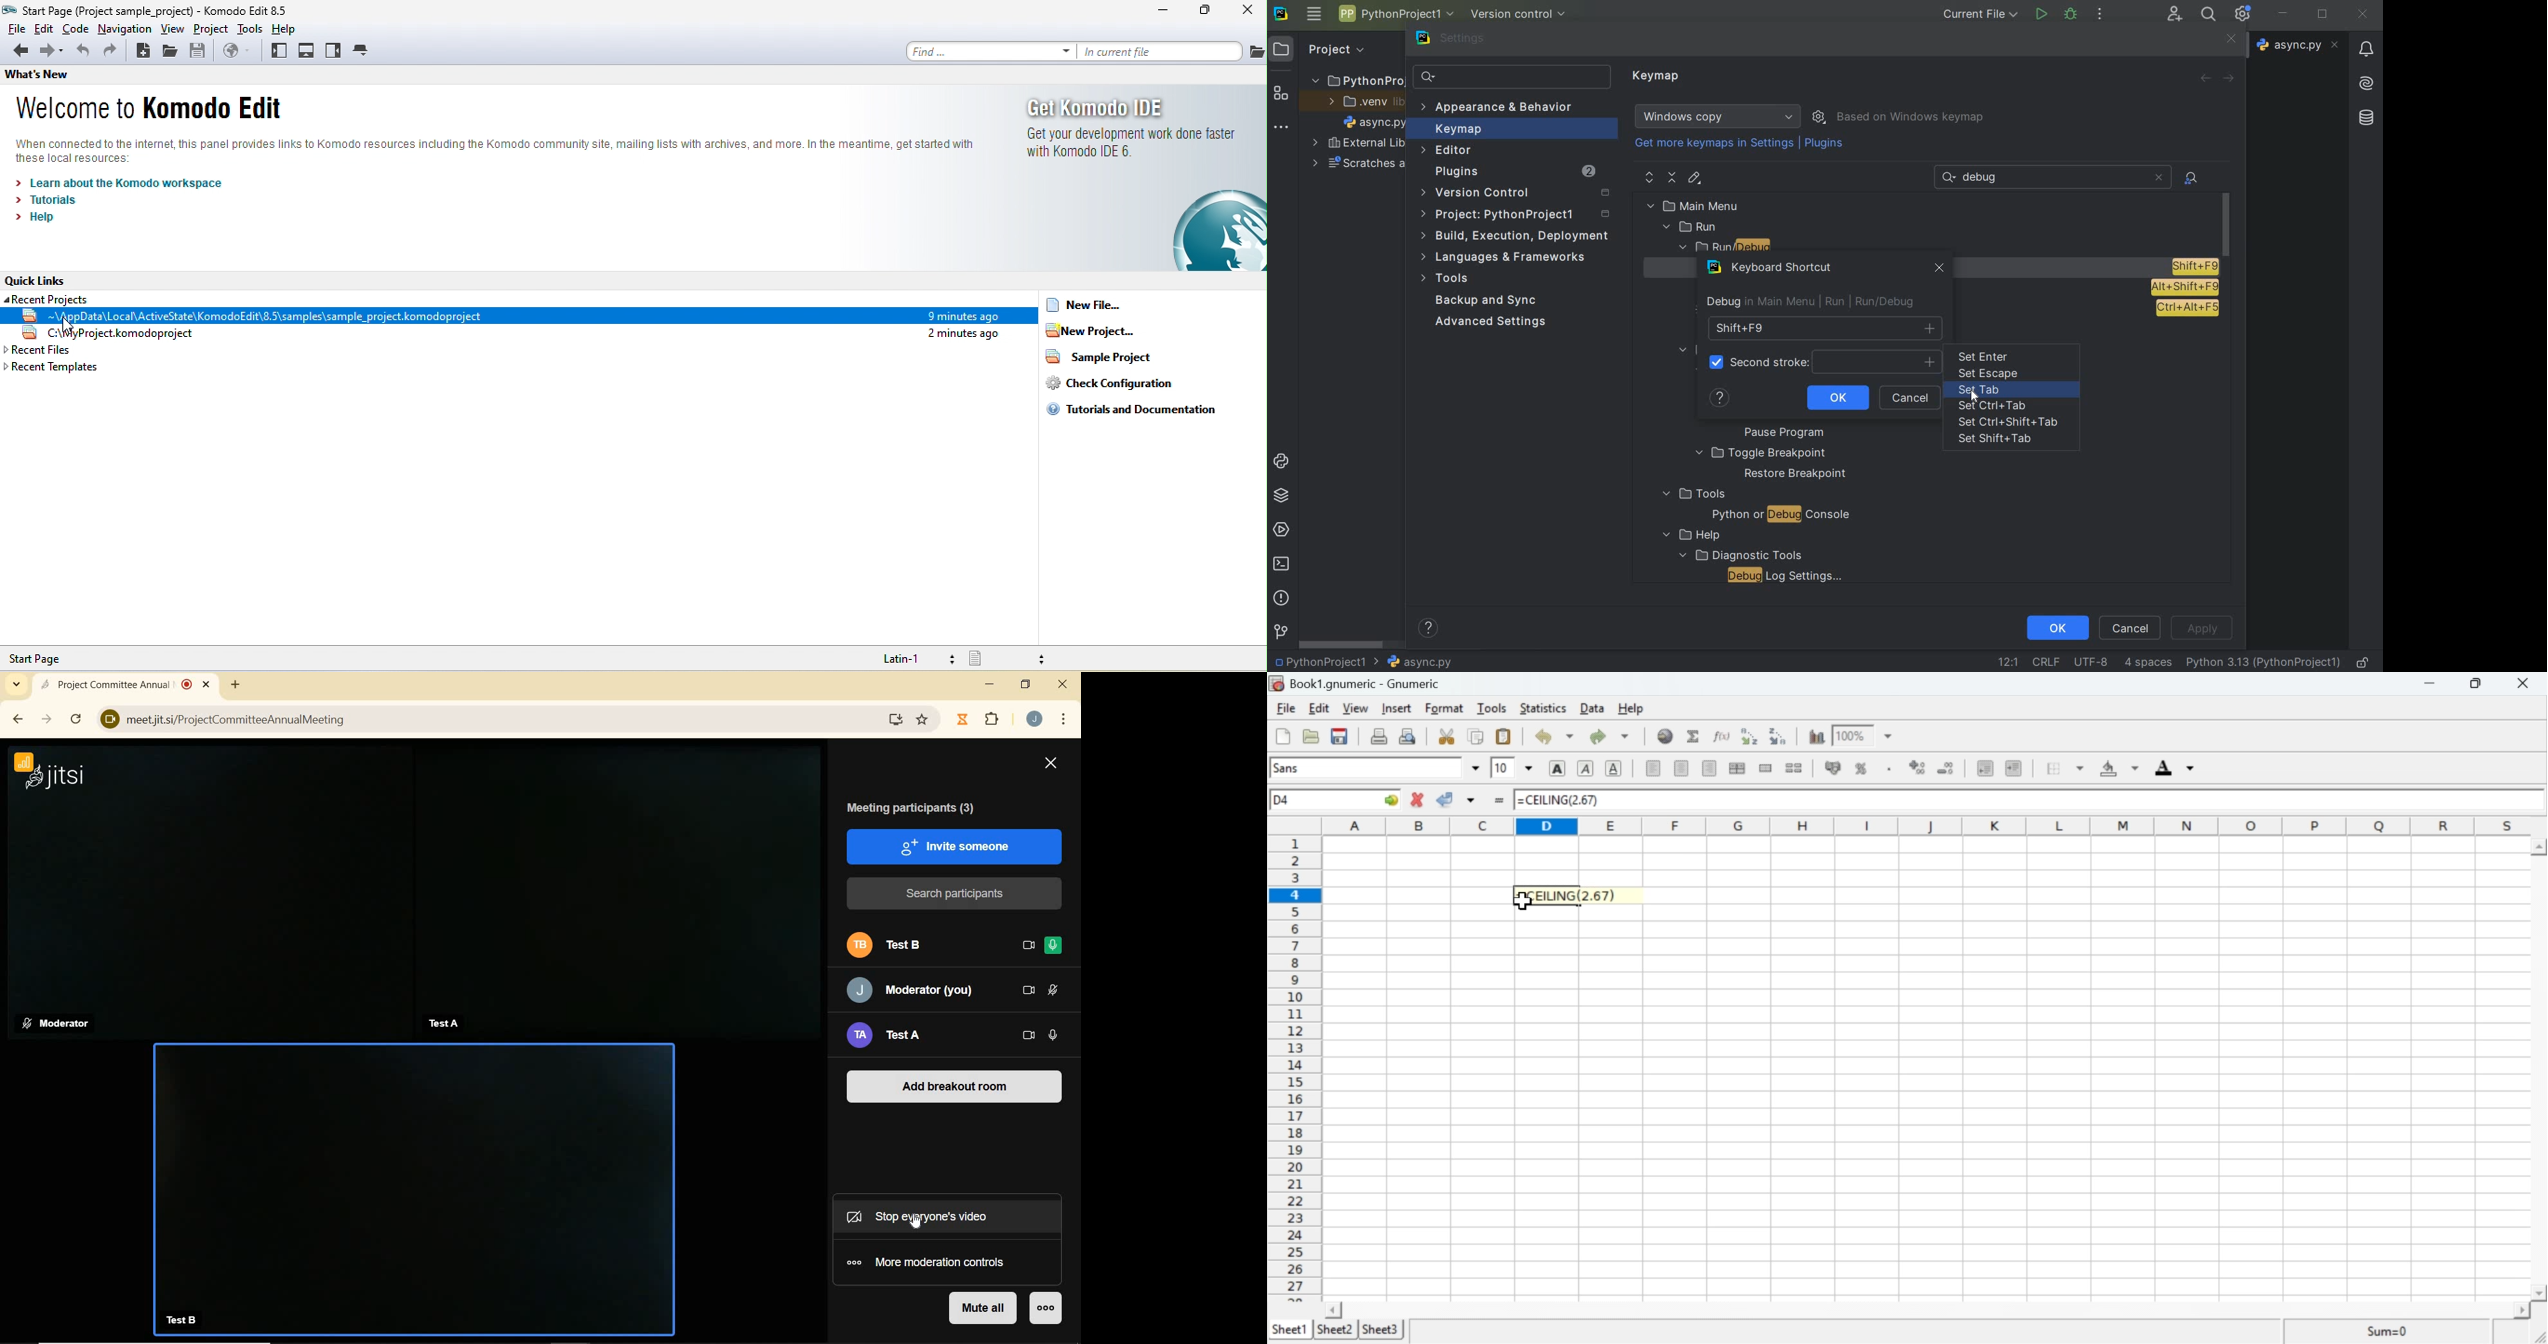  Describe the element at coordinates (1888, 769) in the screenshot. I see `Thousand separator` at that location.